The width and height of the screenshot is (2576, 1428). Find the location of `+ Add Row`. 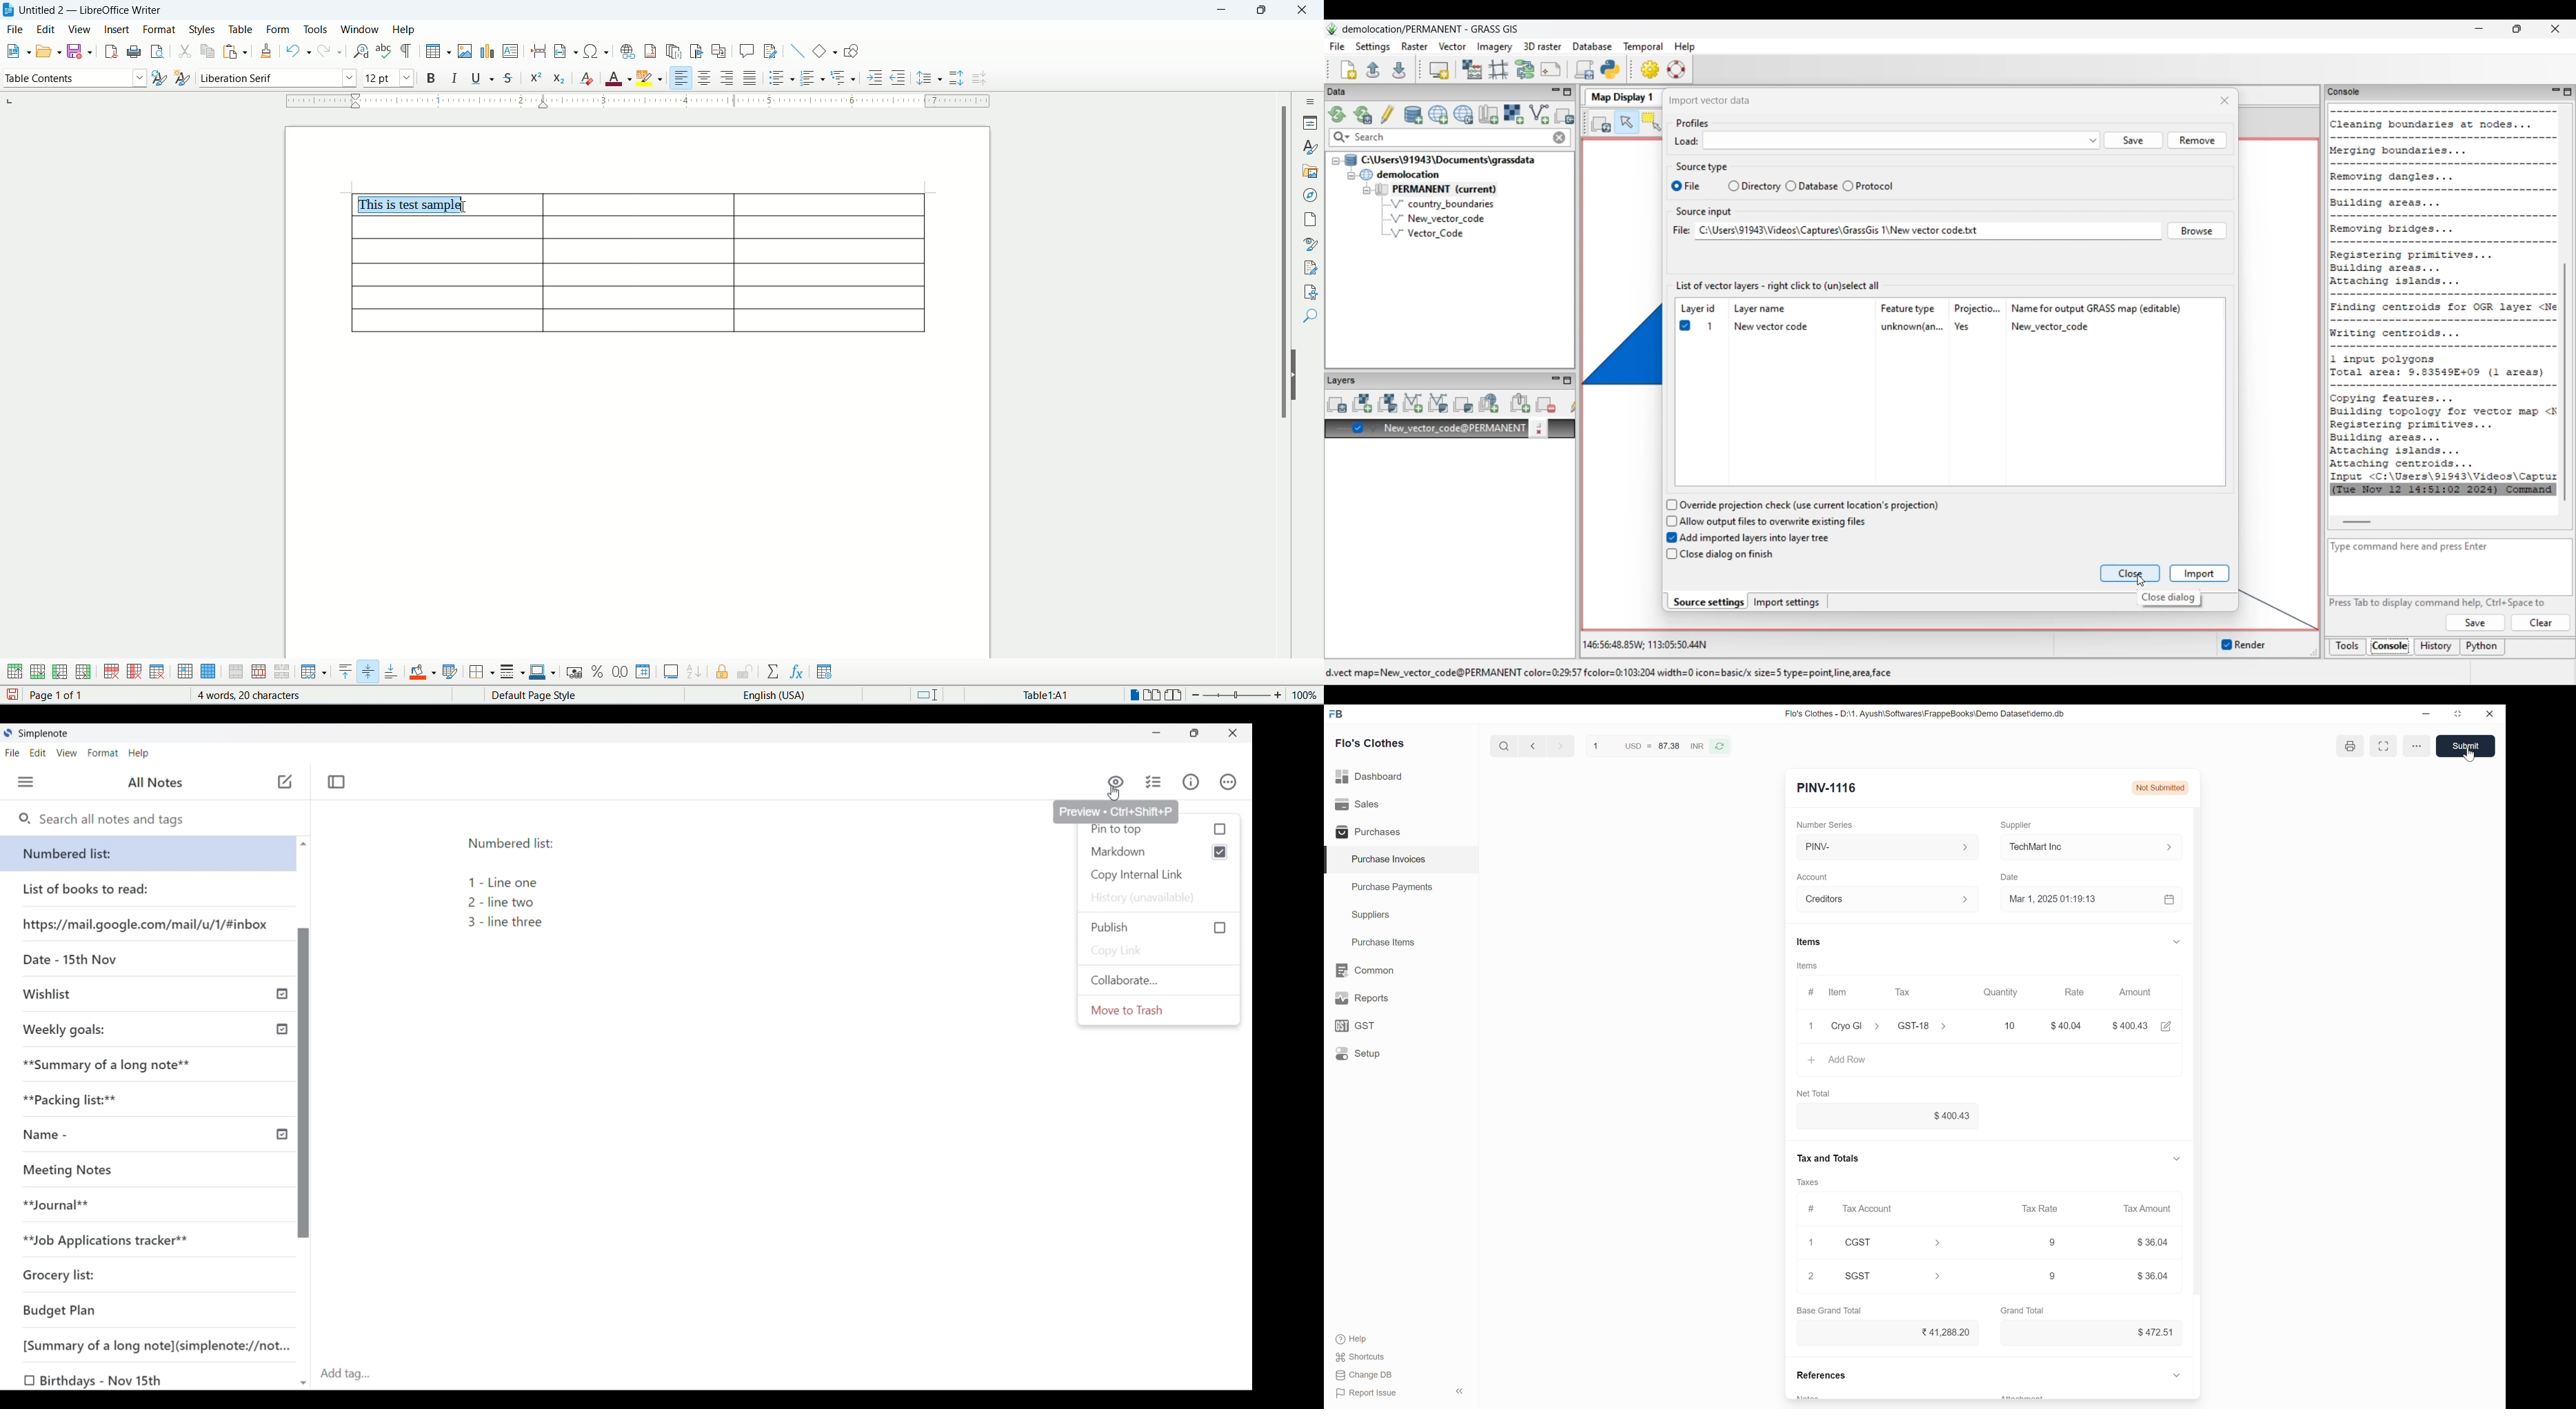

+ Add Row is located at coordinates (1840, 1059).